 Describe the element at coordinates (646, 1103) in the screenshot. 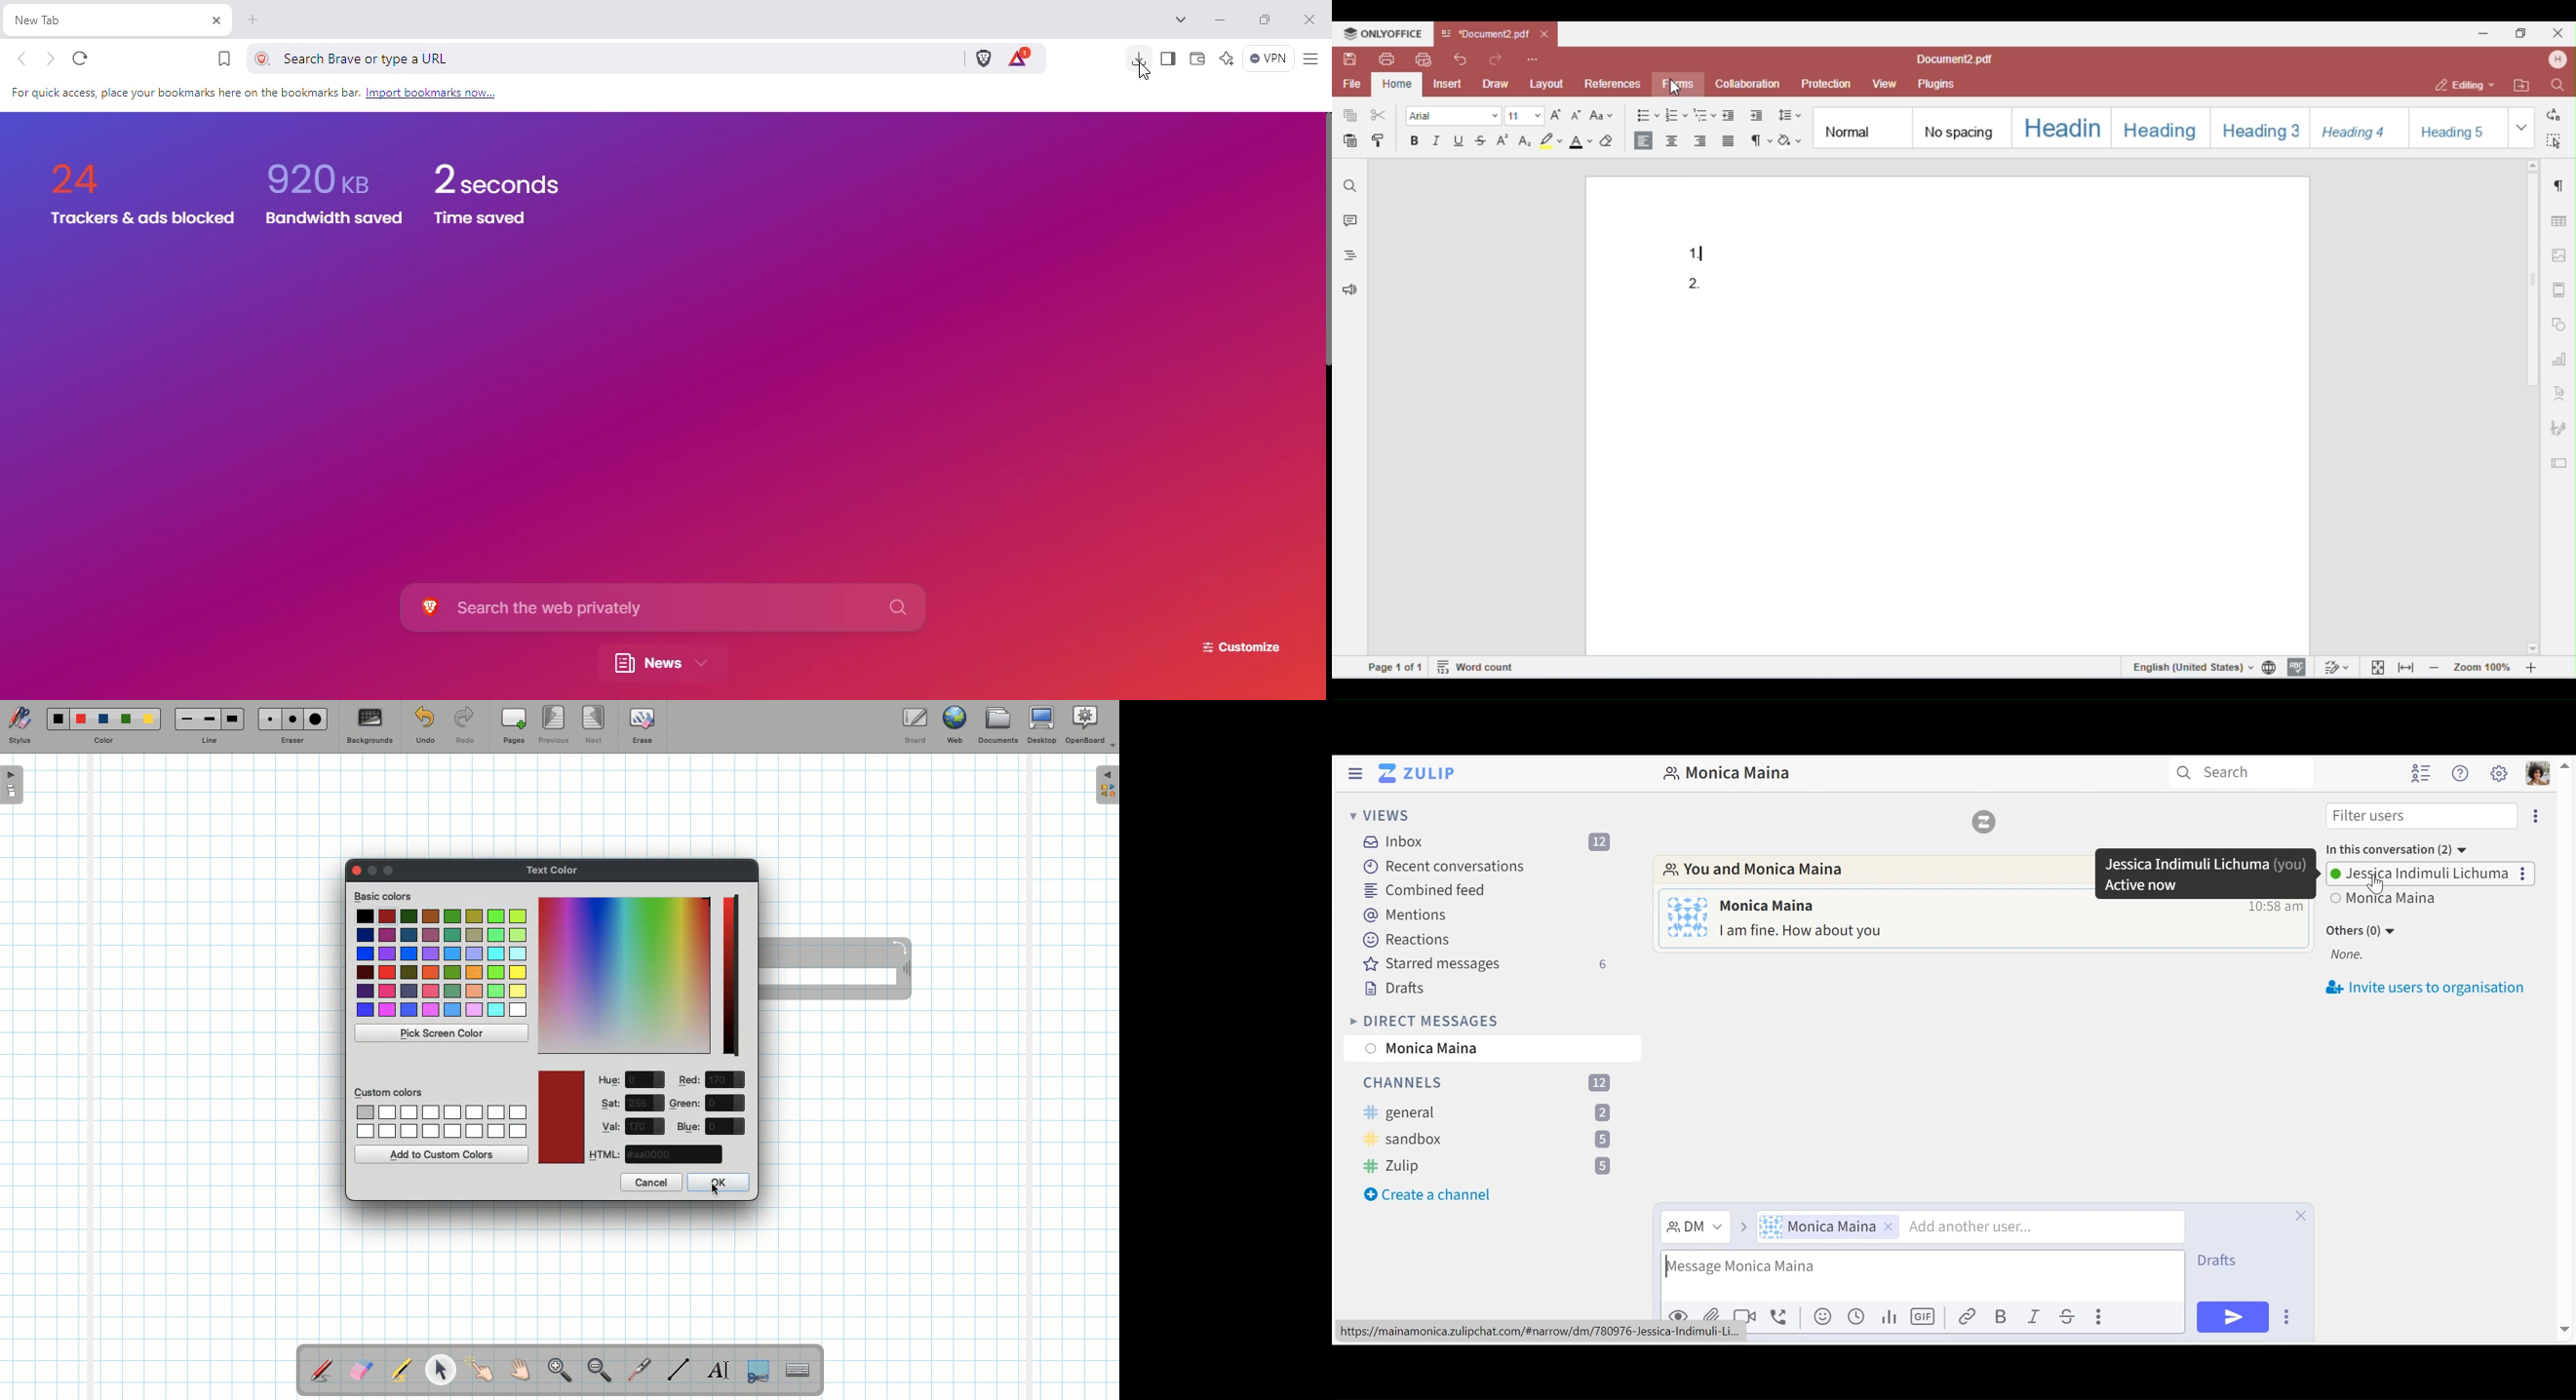

I see `value` at that location.